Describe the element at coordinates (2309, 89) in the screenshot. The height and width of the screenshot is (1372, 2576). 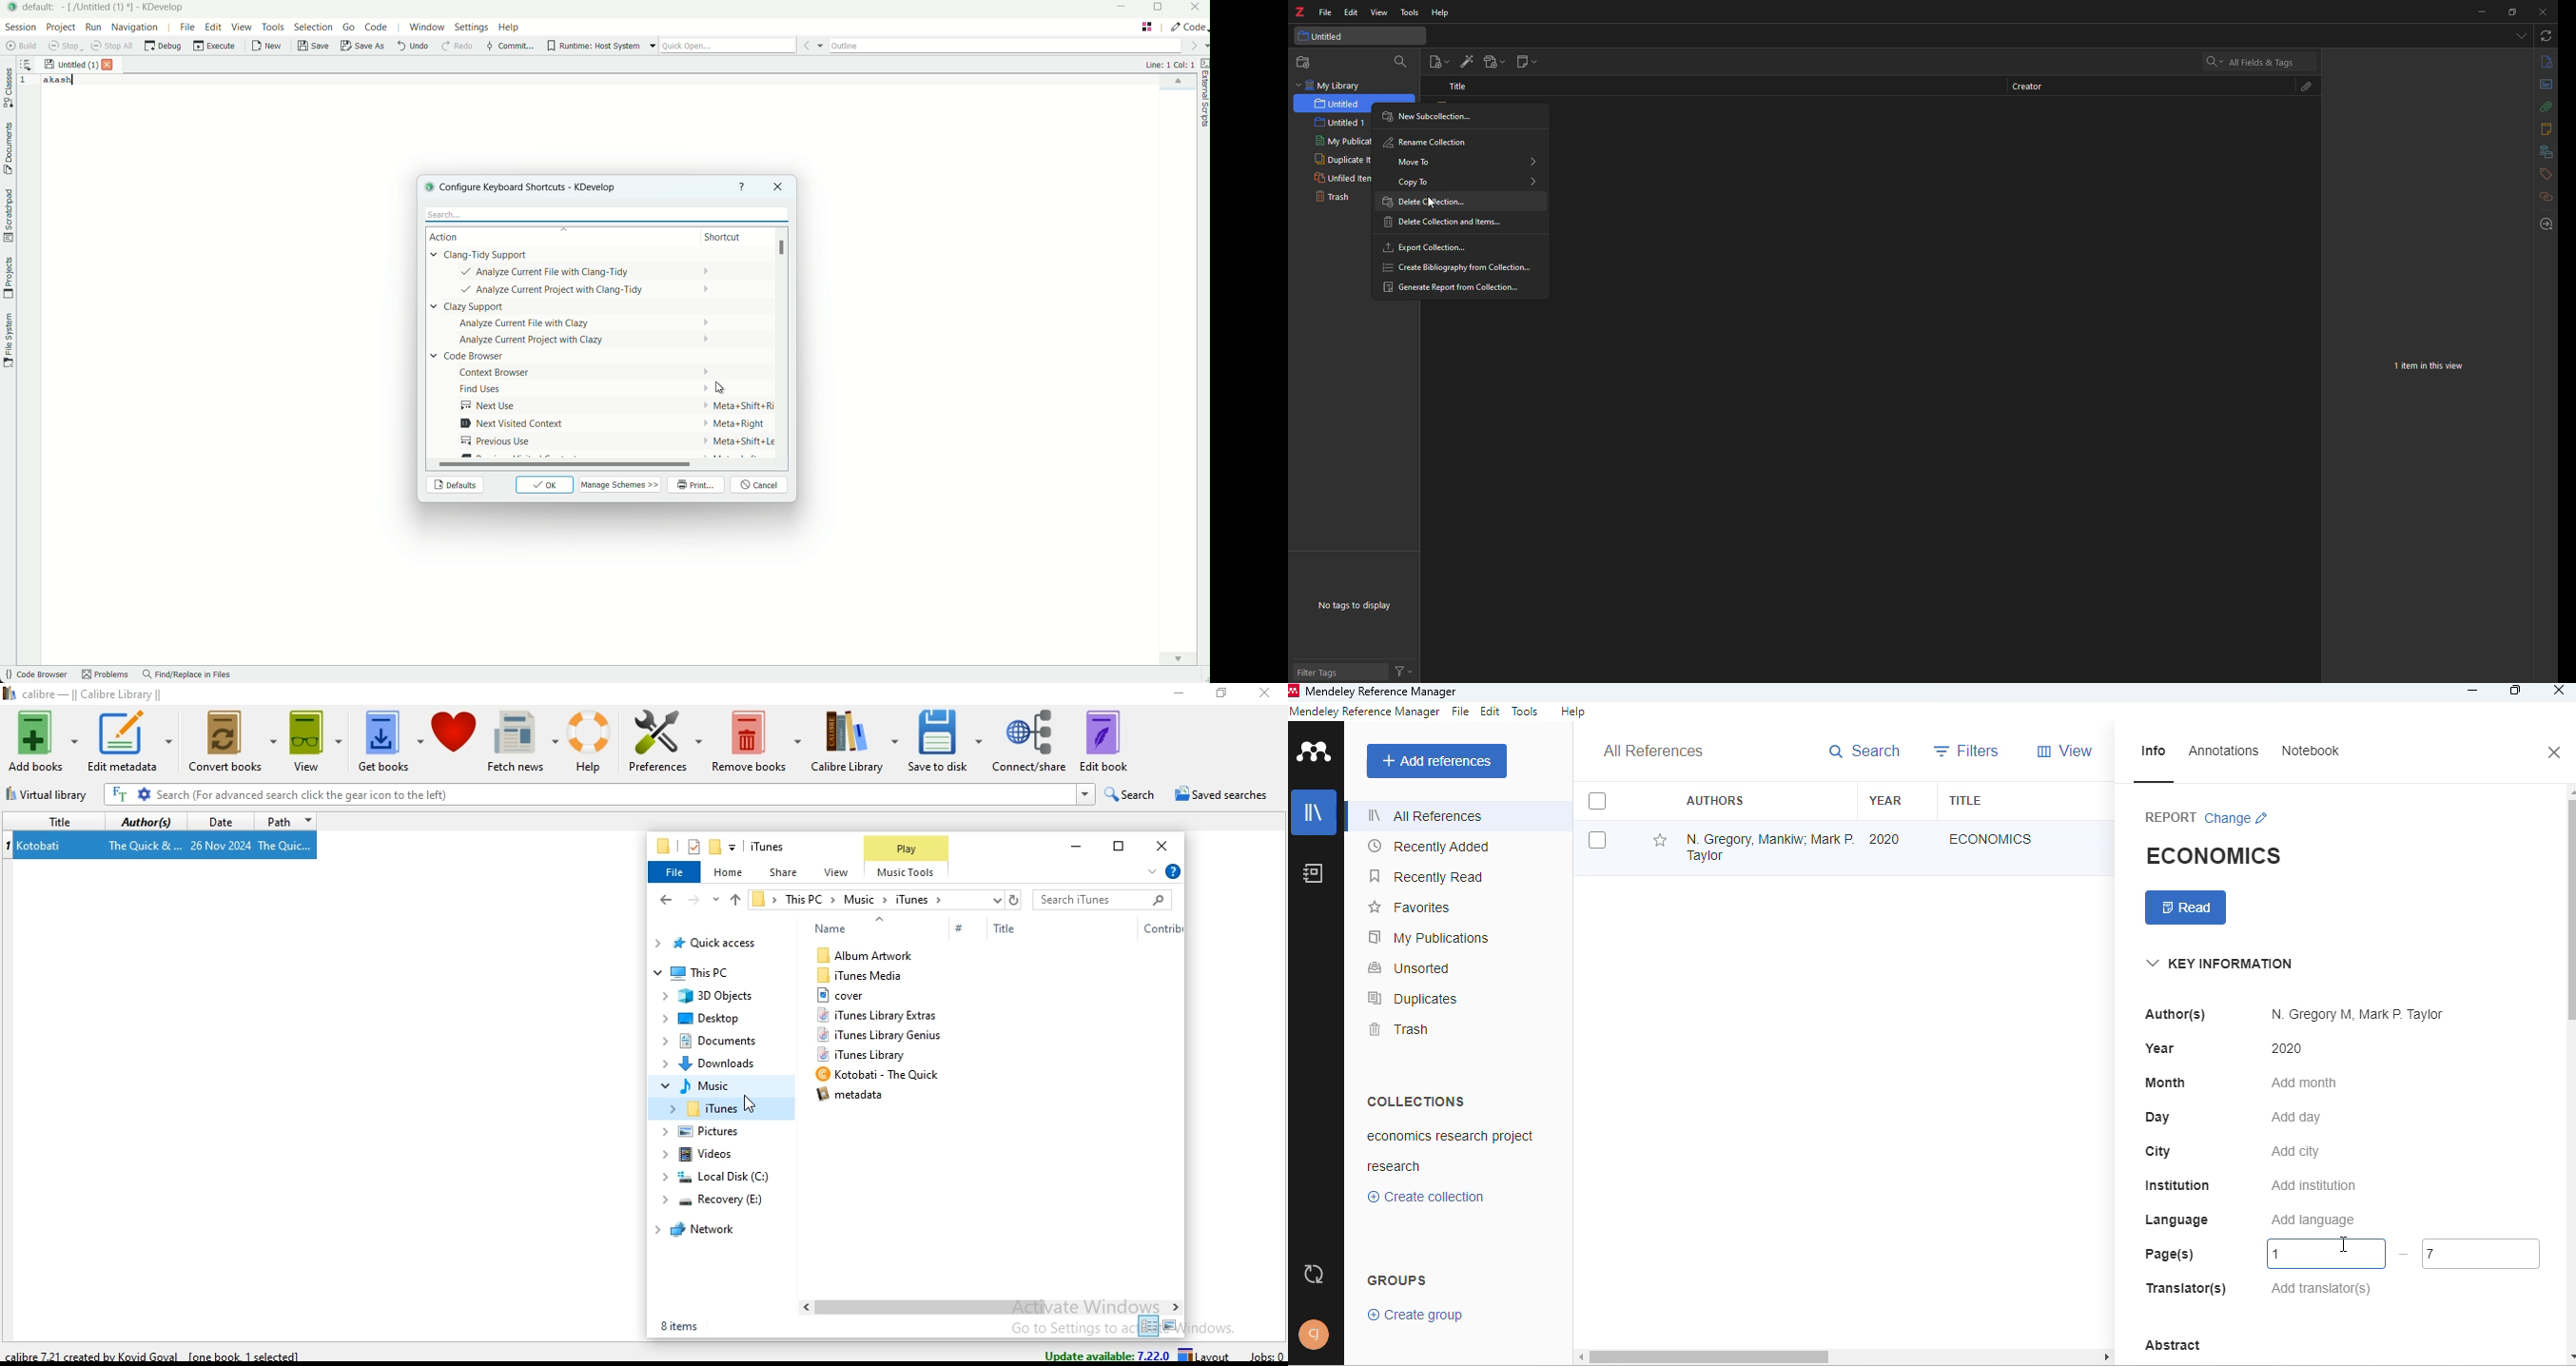
I see `attach` at that location.